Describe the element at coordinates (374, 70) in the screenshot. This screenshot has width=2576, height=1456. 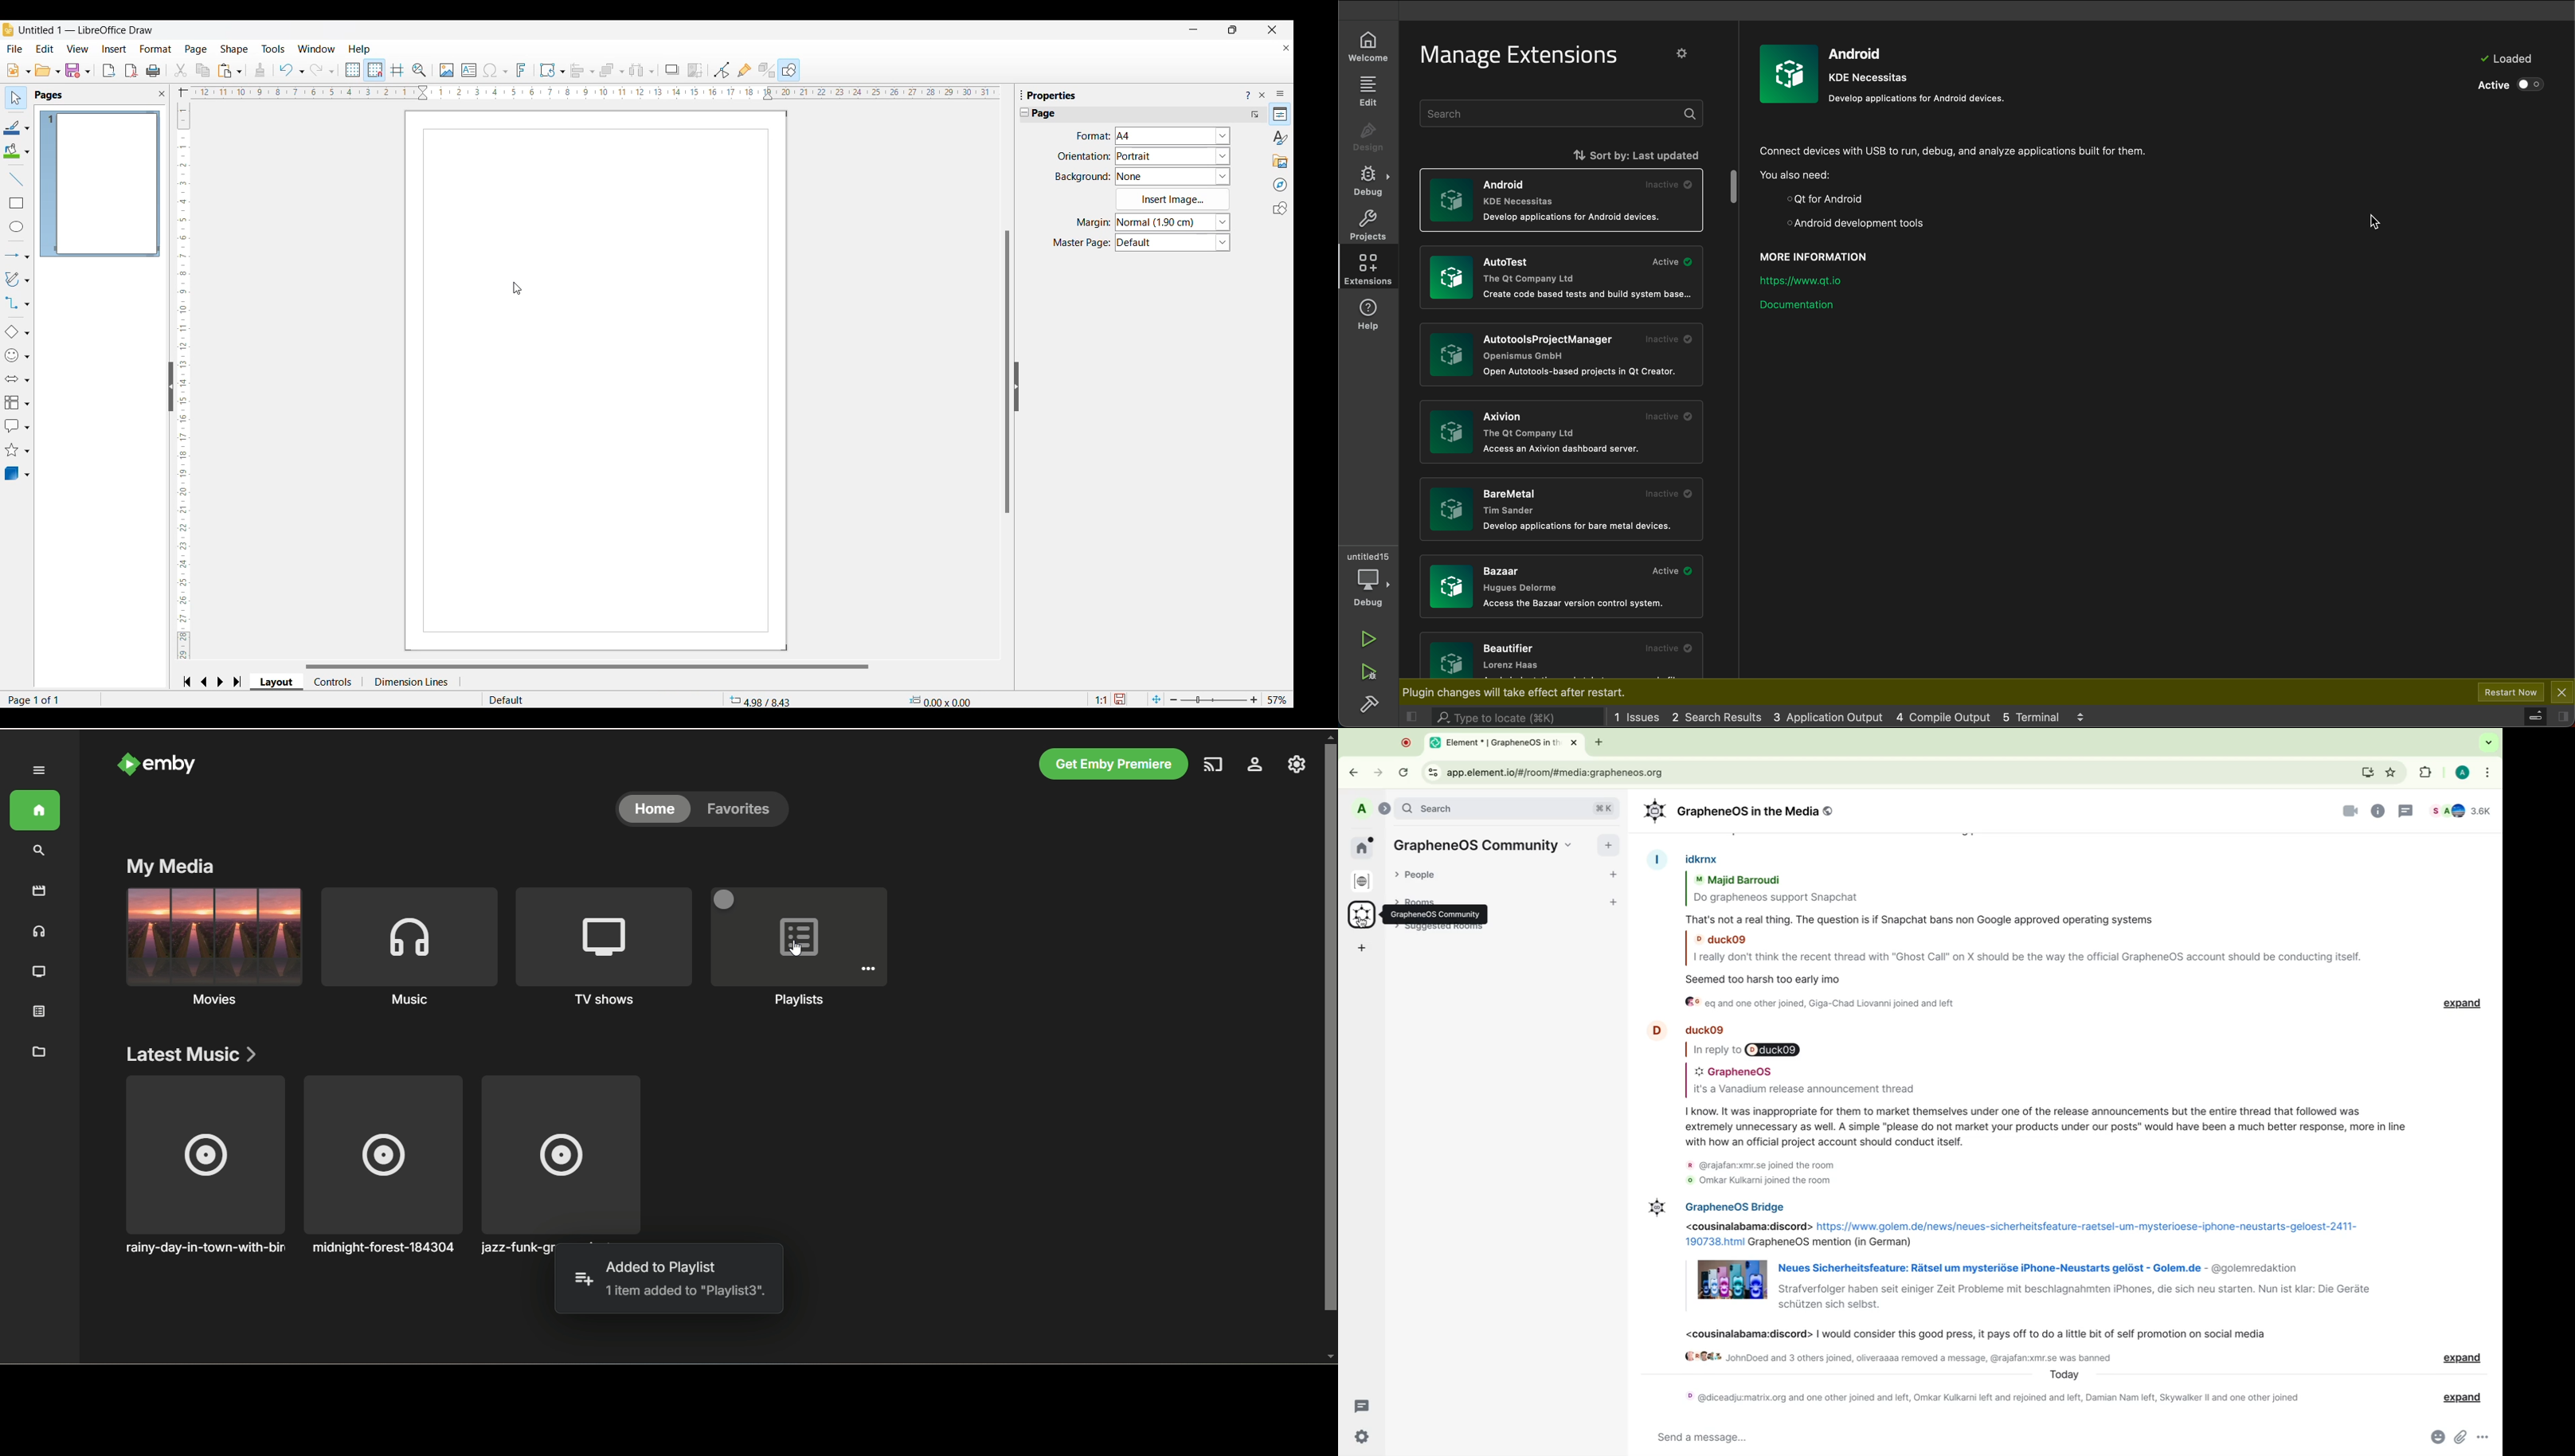
I see `Snap to grid, highlighted` at that location.